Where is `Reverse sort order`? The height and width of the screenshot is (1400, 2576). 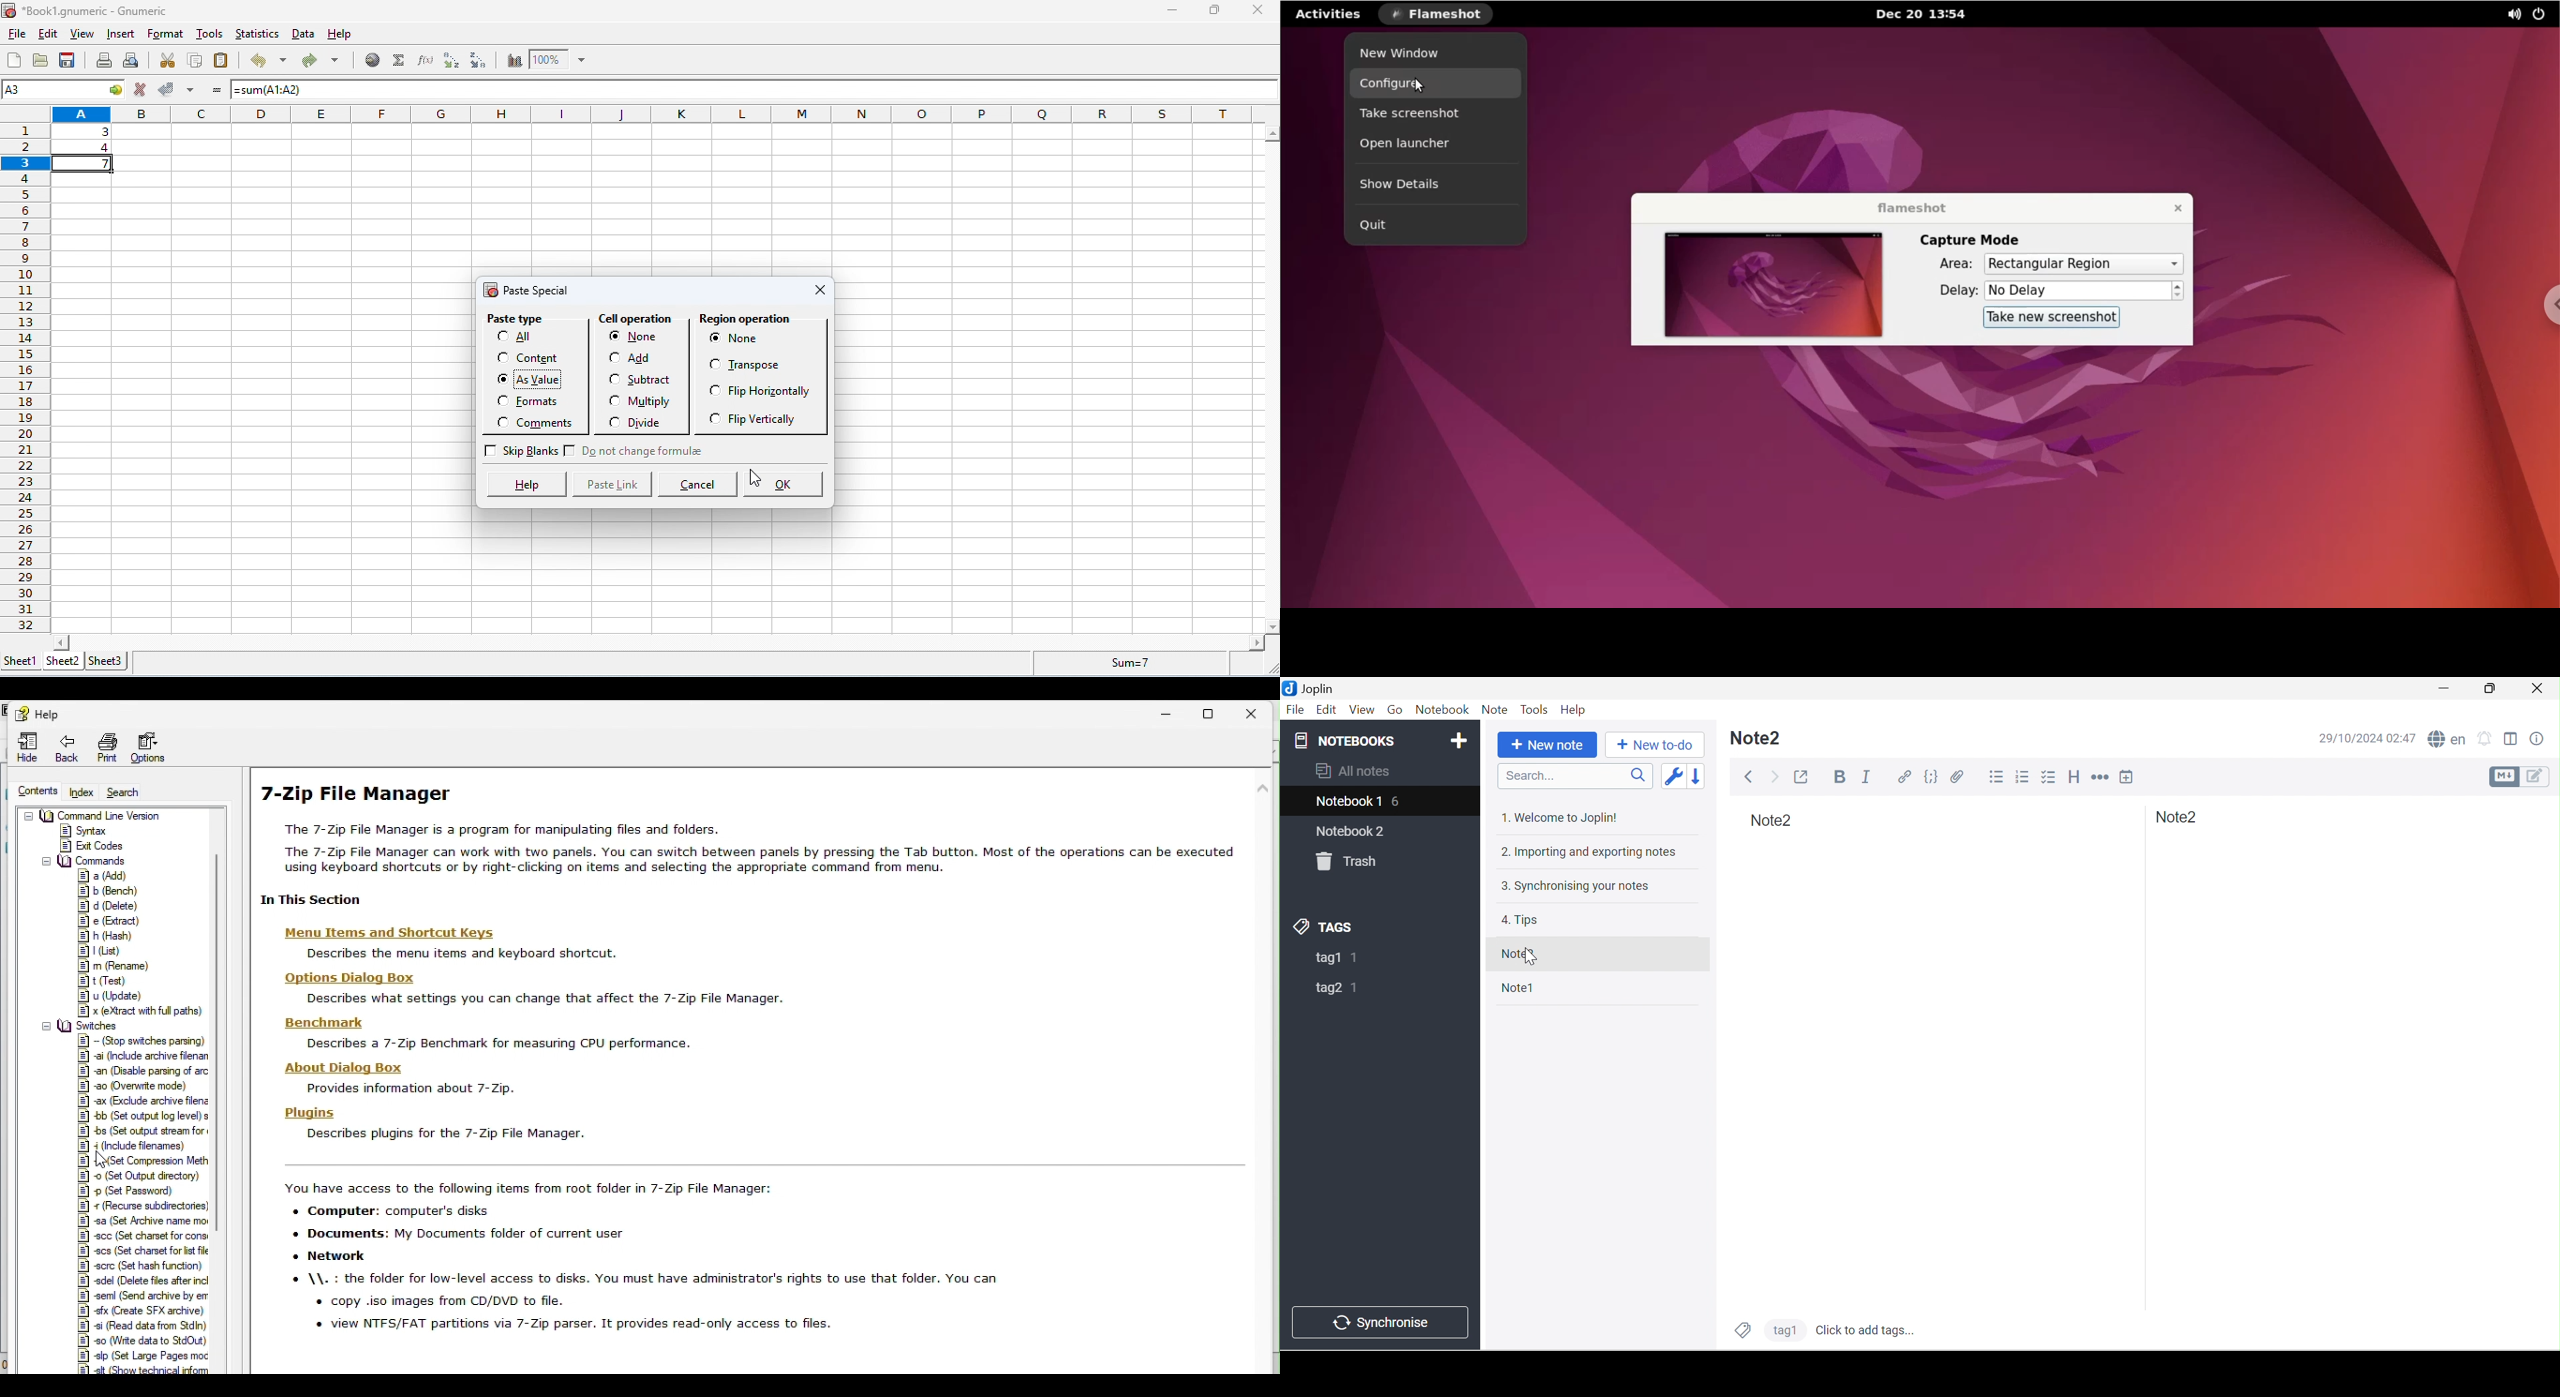 Reverse sort order is located at coordinates (1696, 776).